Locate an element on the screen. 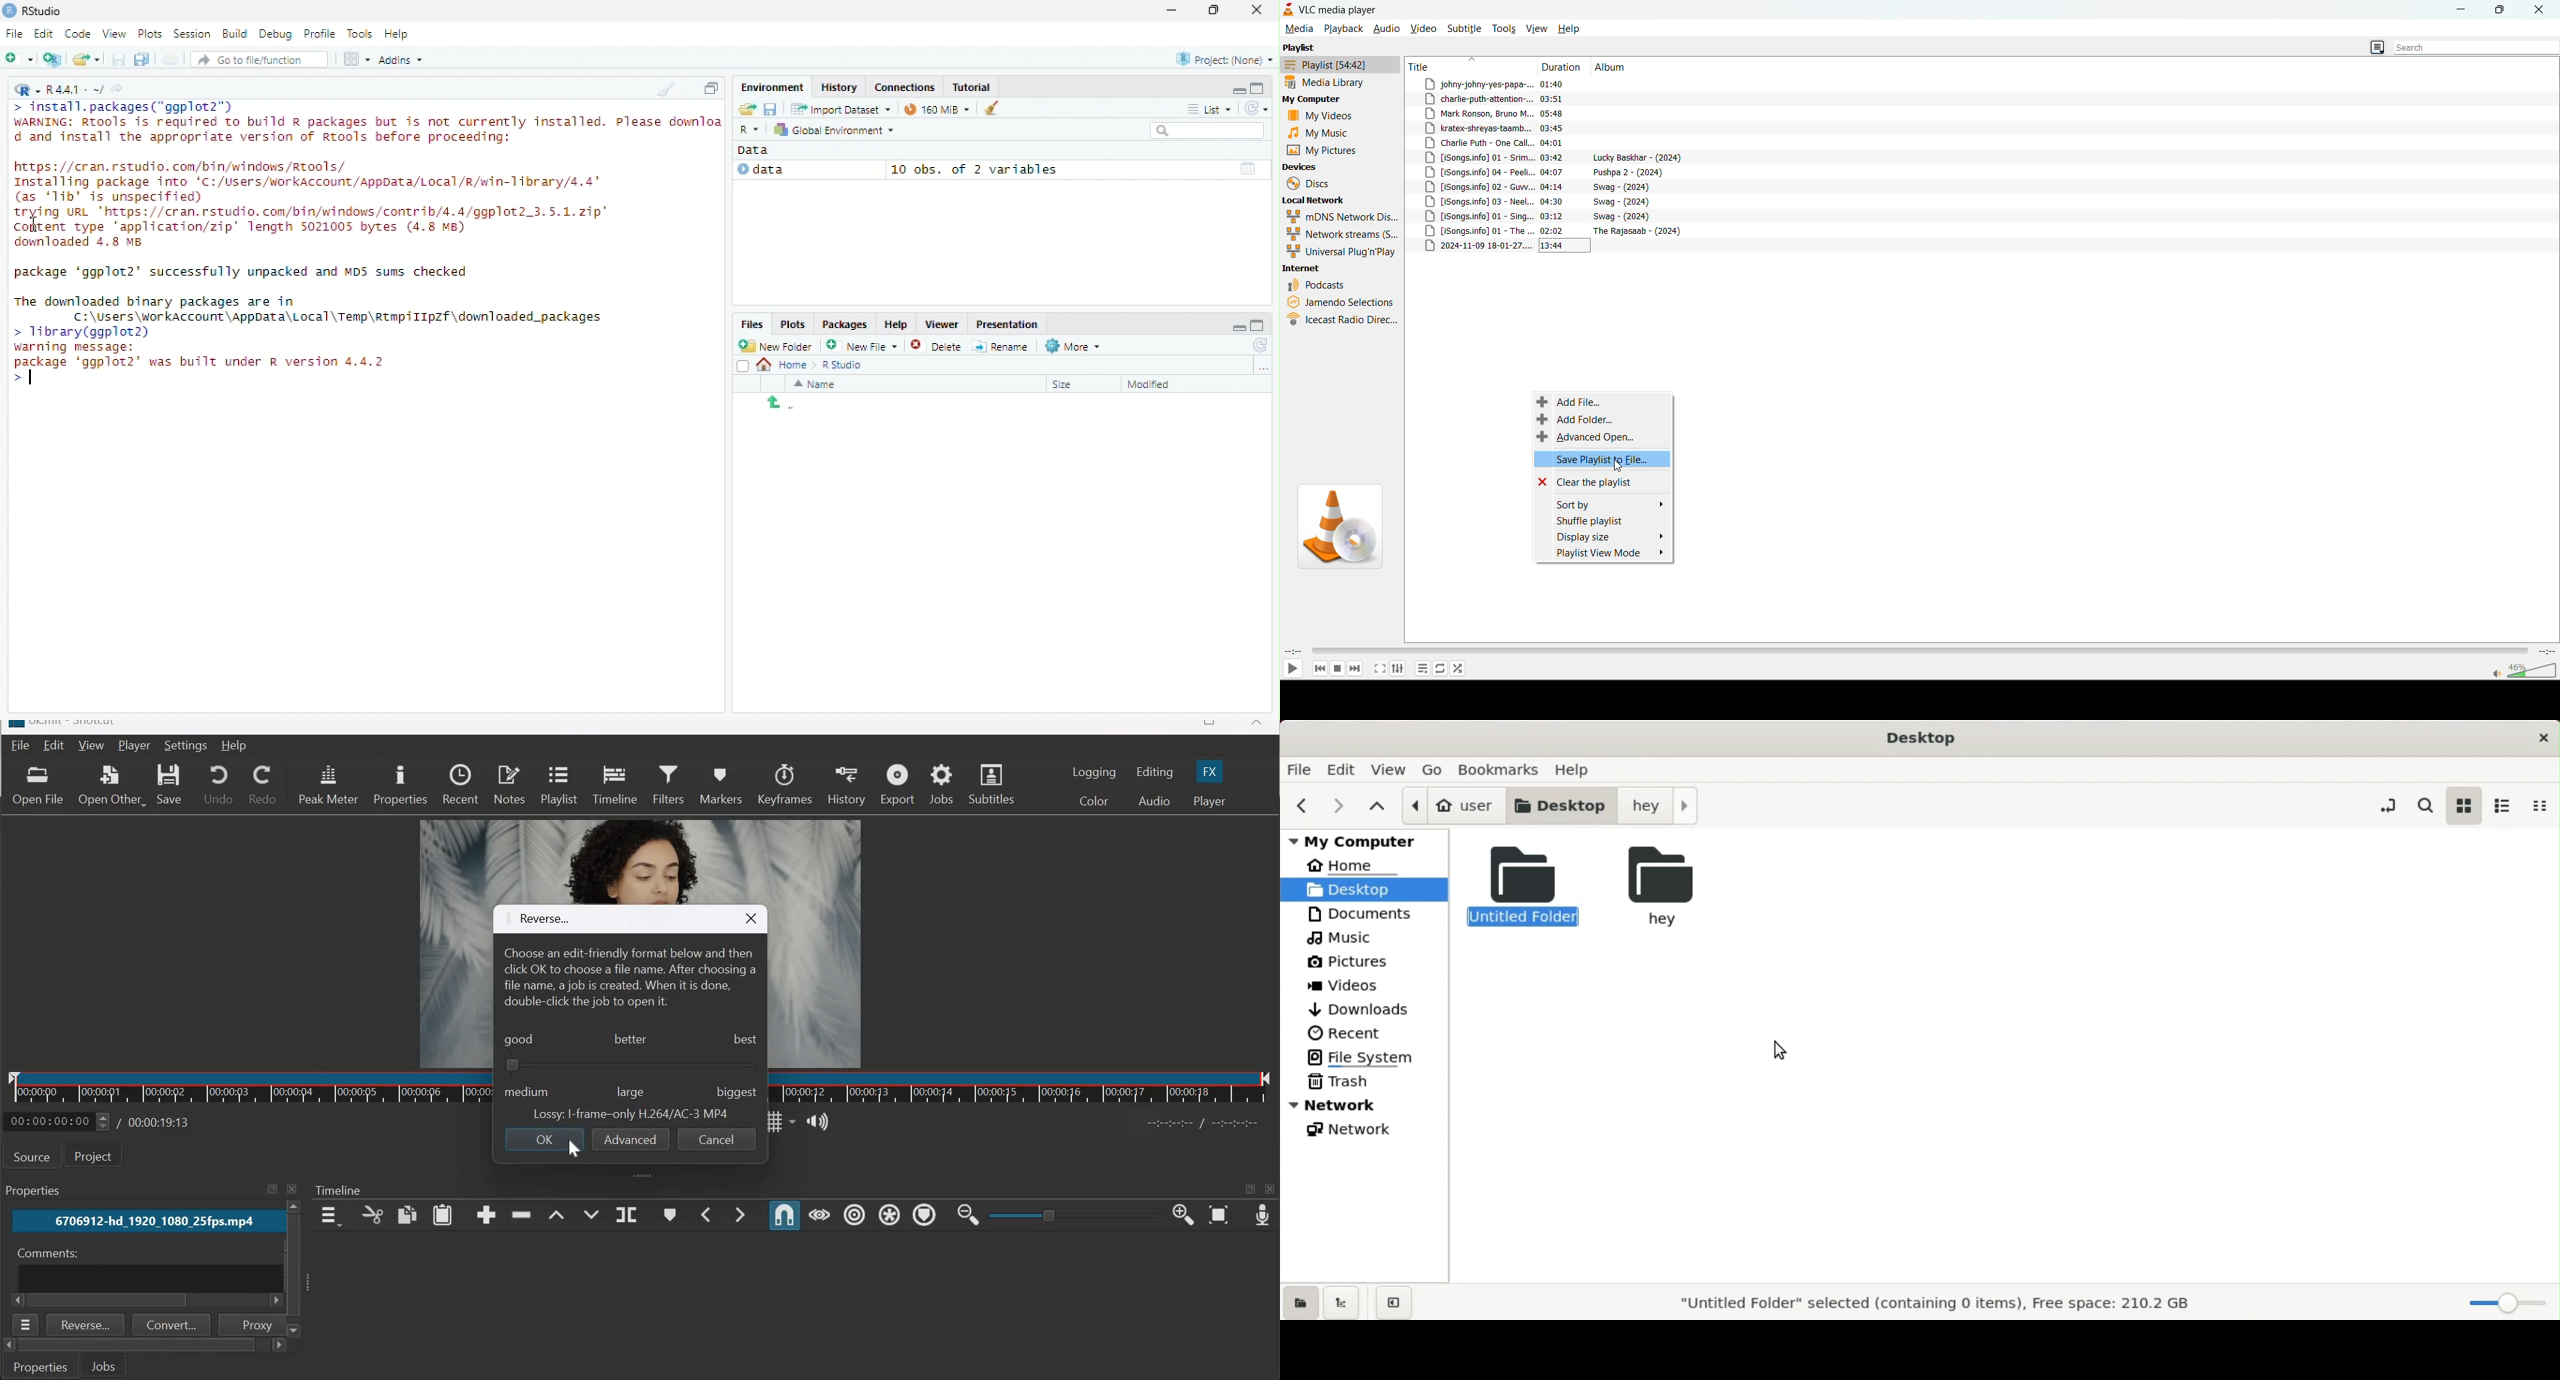 The image size is (2576, 1400). Edit is located at coordinates (45, 34).